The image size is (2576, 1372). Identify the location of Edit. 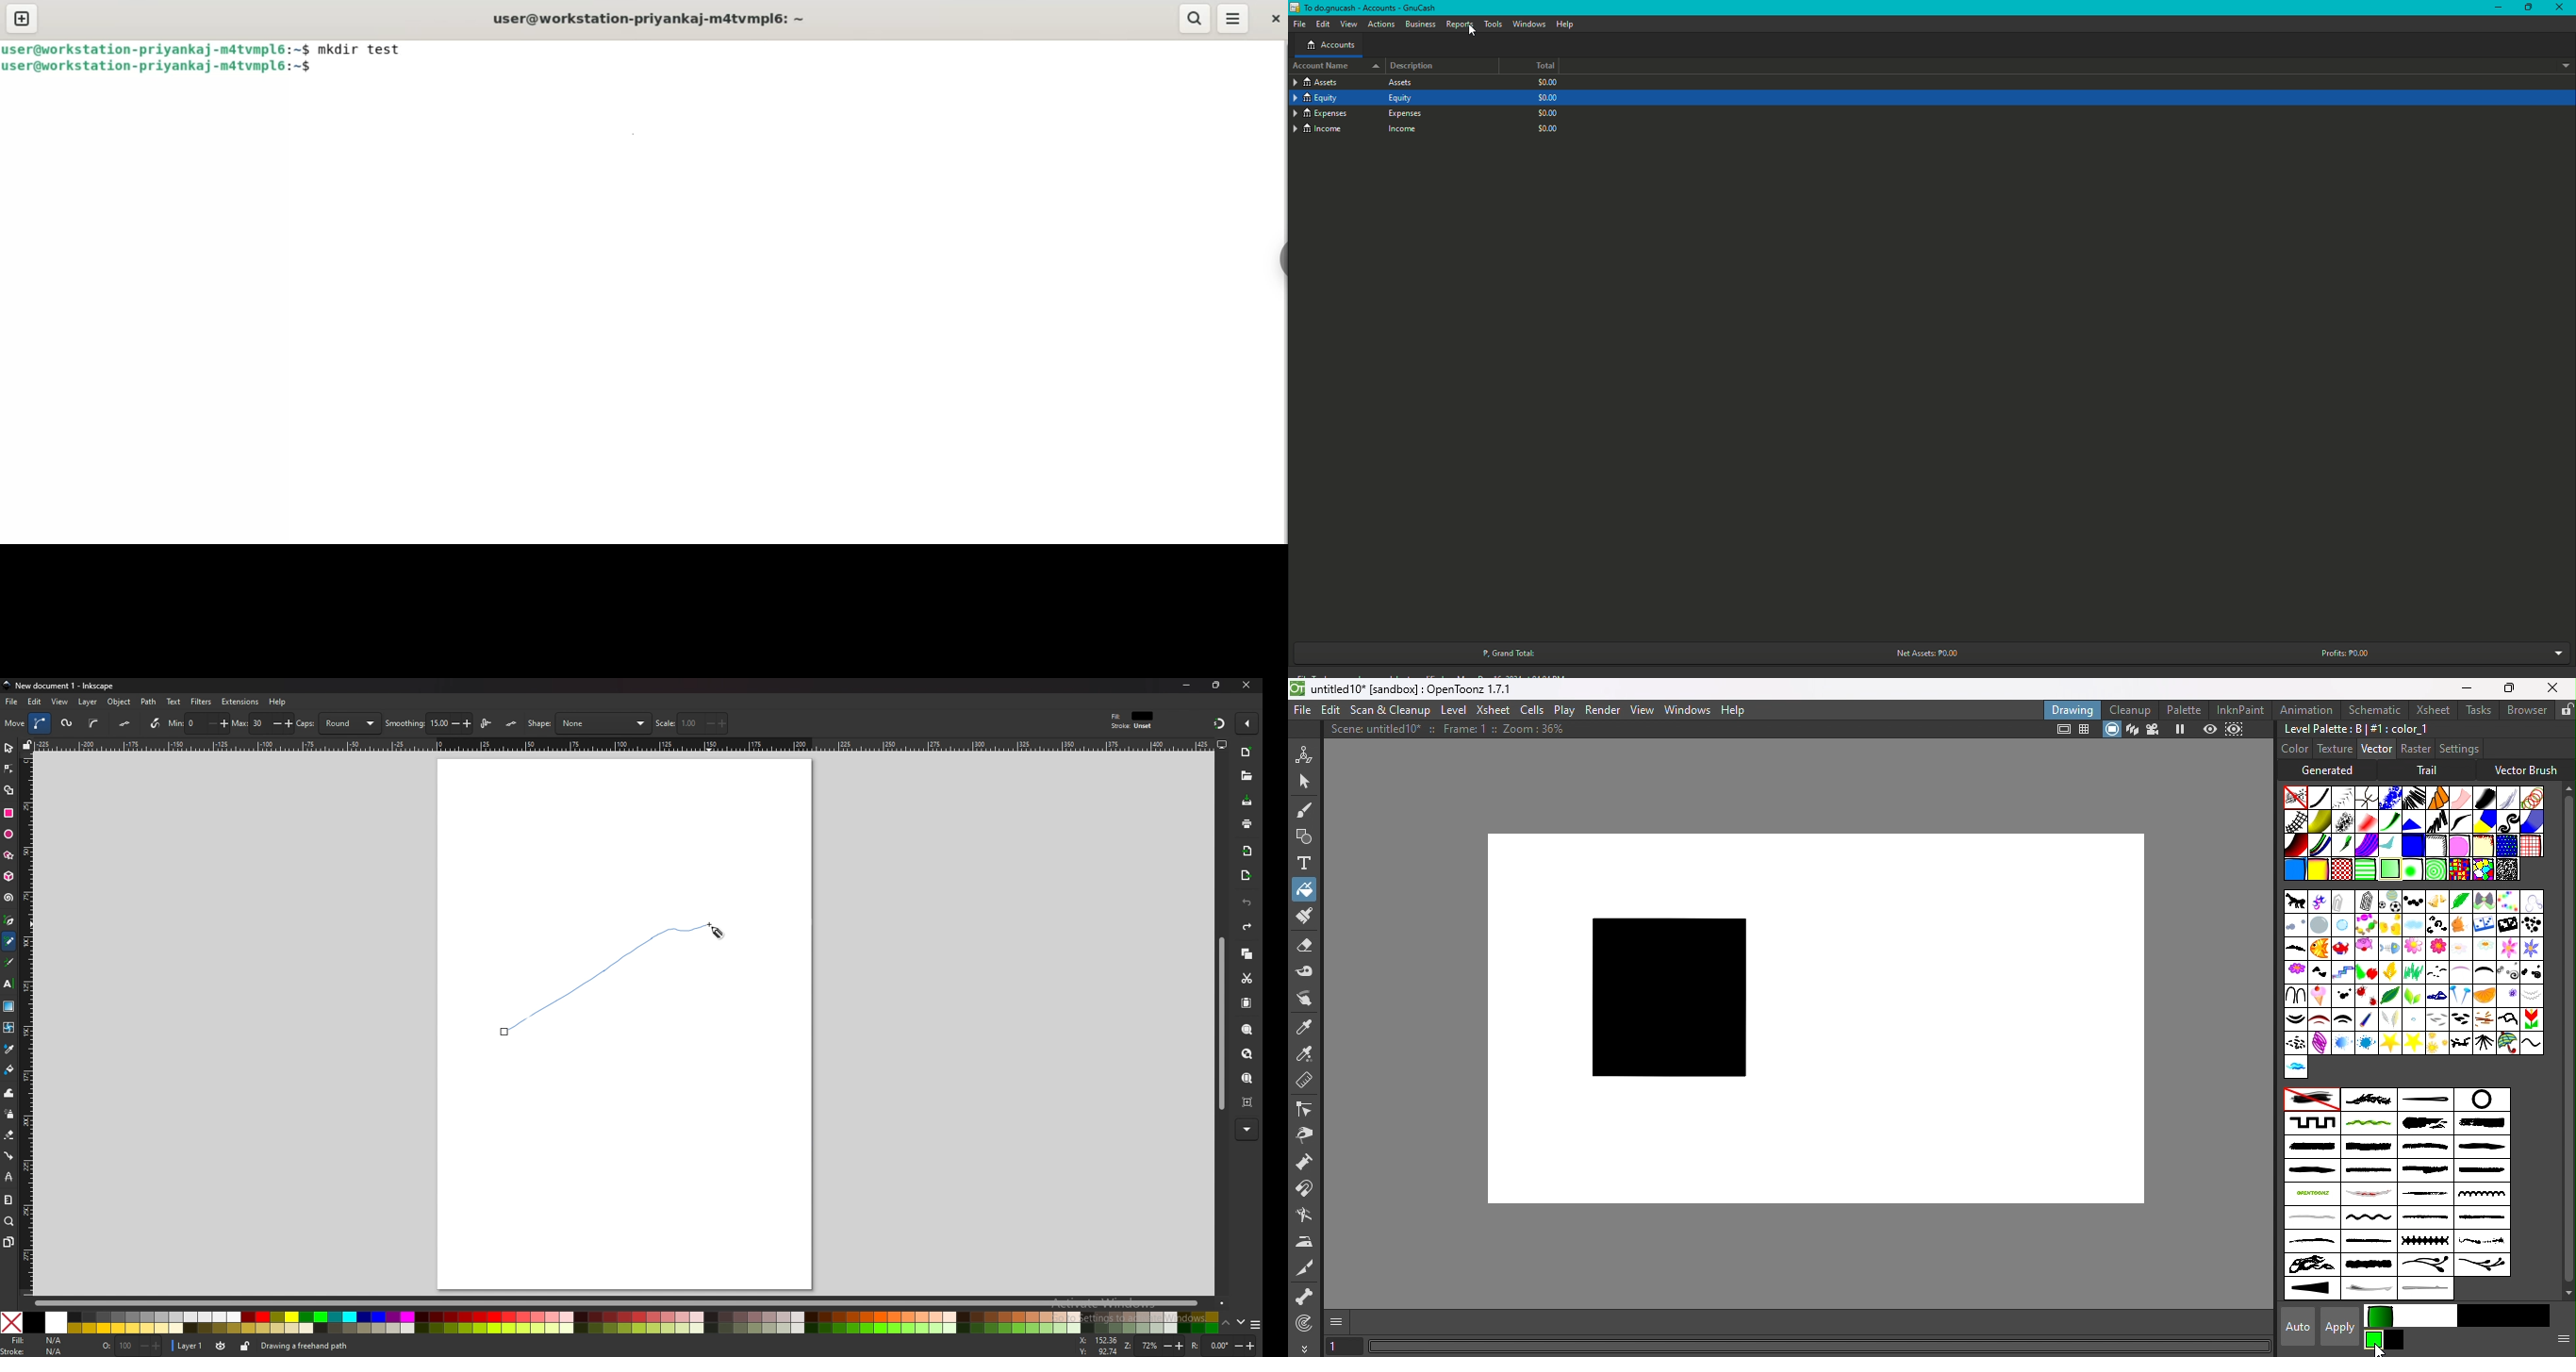
(1323, 24).